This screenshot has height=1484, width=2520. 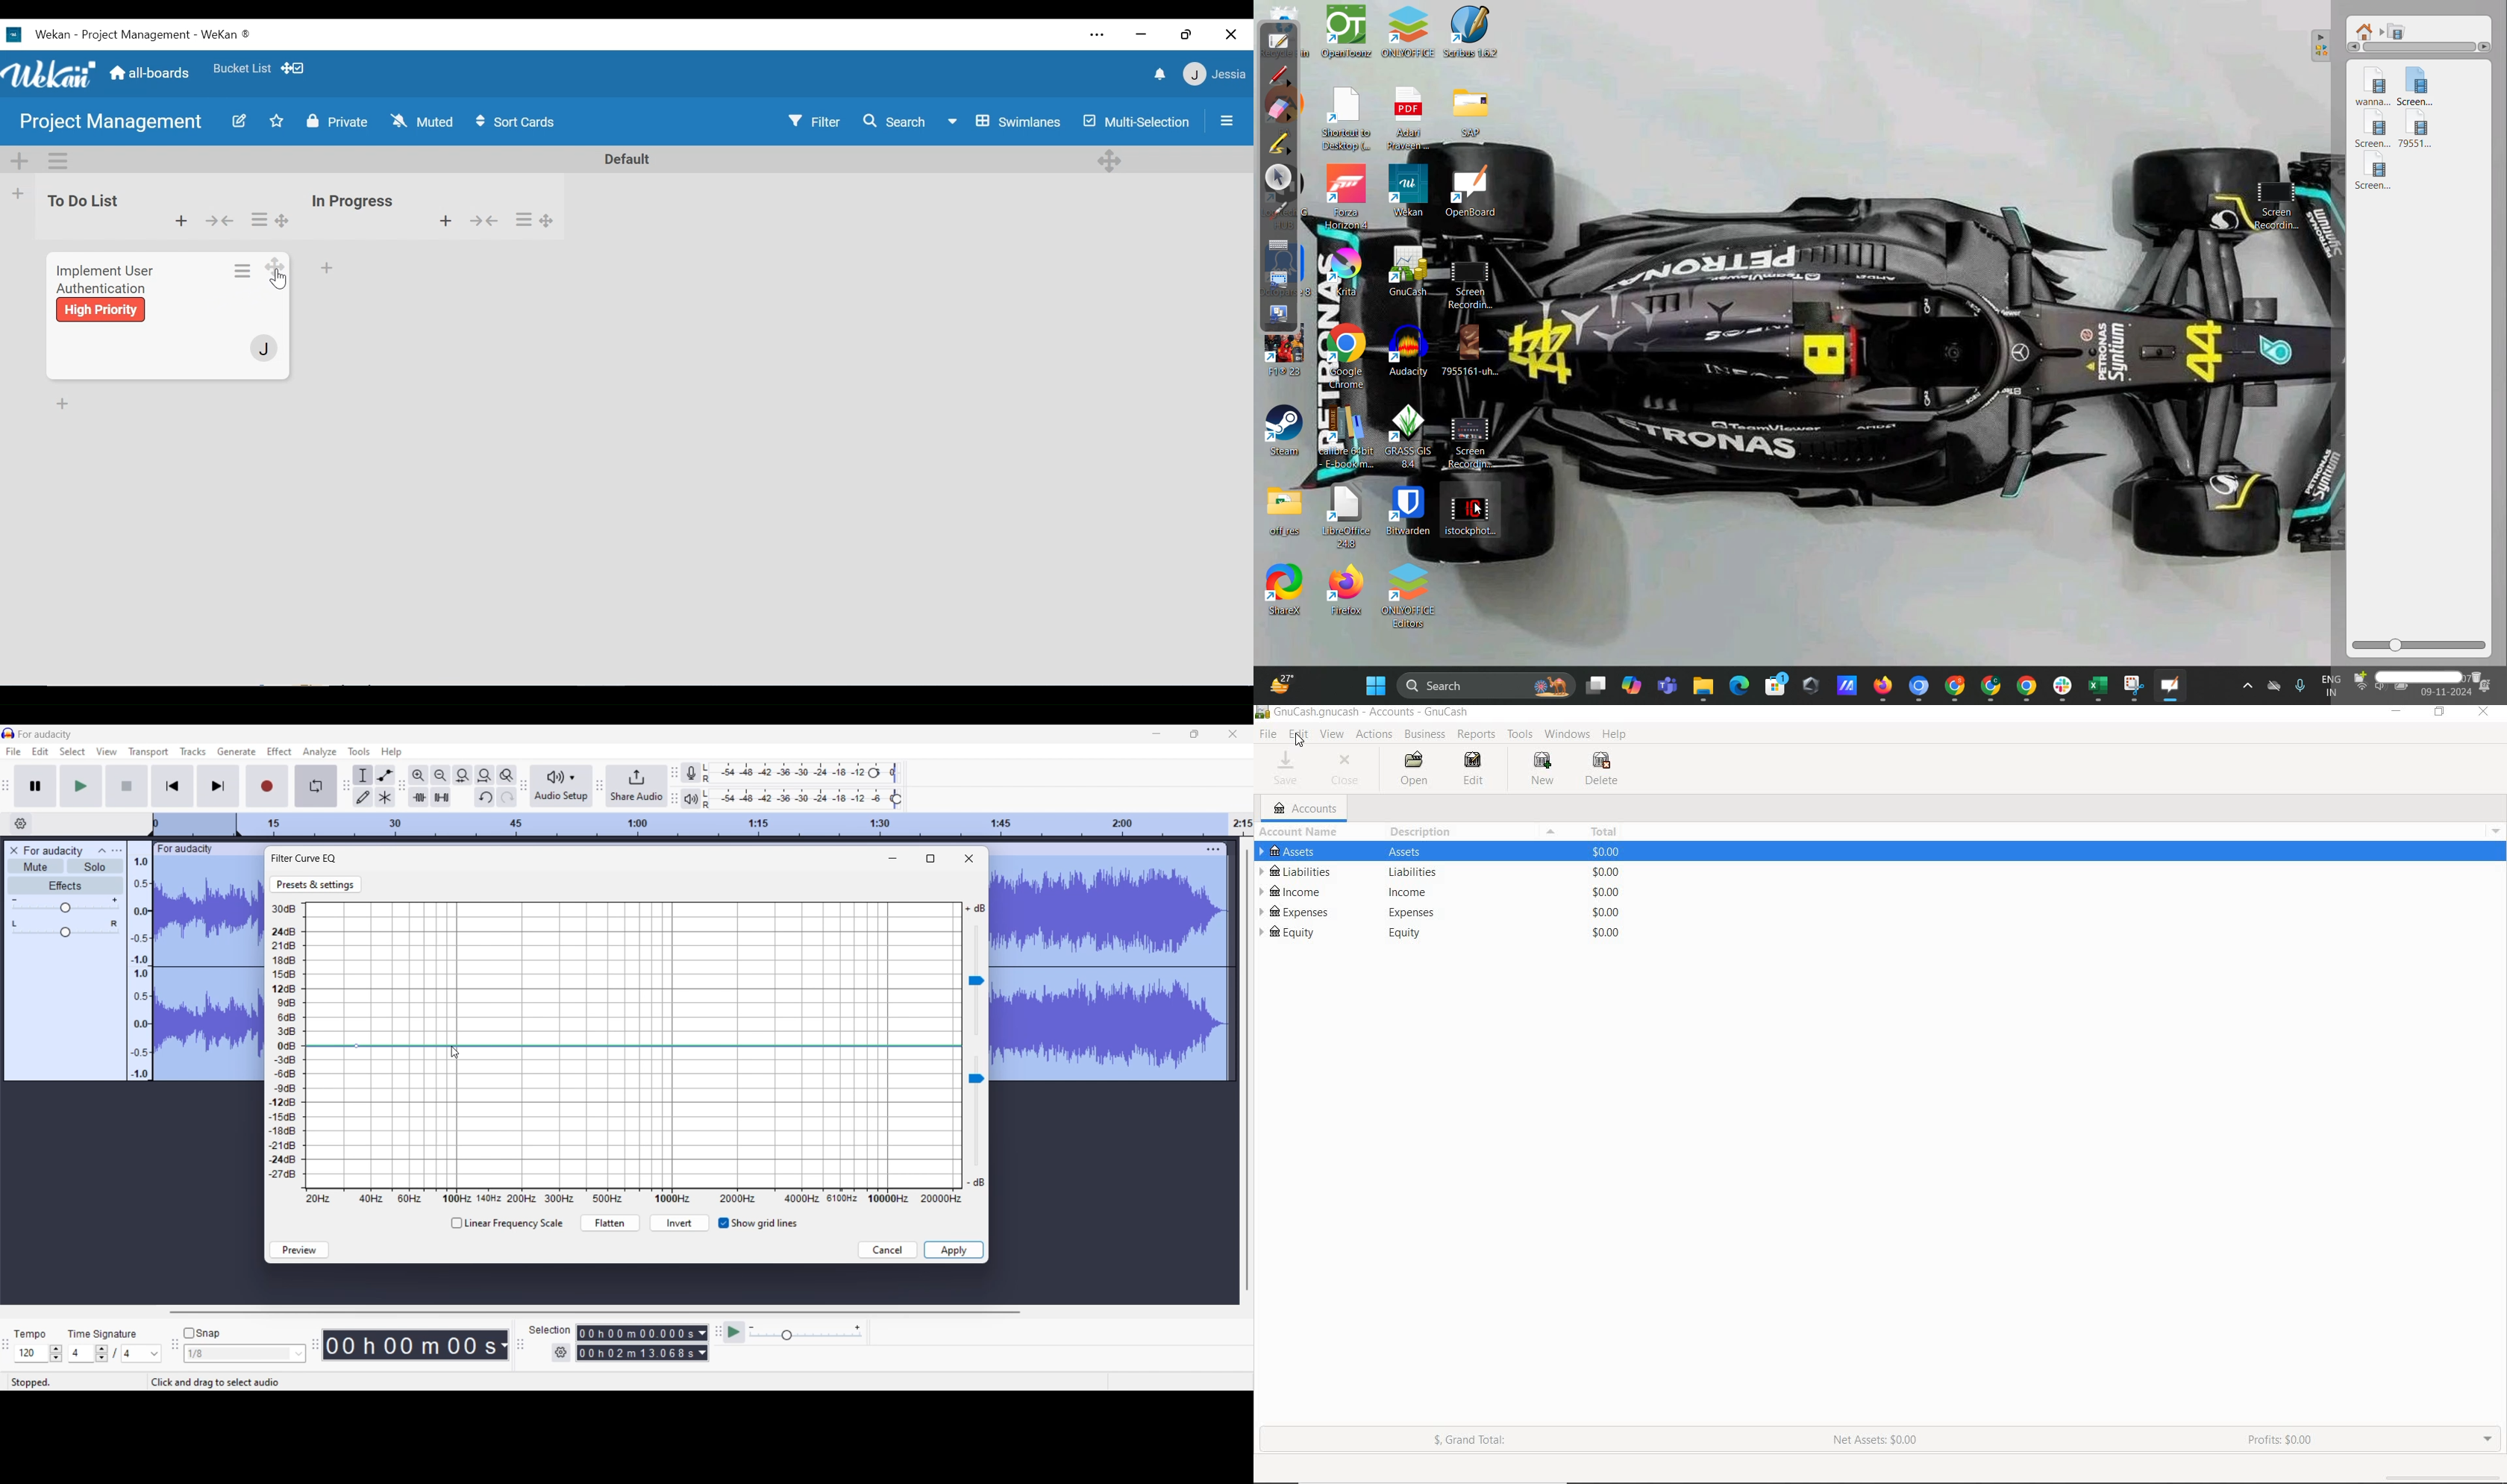 What do you see at coordinates (874, 773) in the screenshot?
I see `Recording level header` at bounding box center [874, 773].